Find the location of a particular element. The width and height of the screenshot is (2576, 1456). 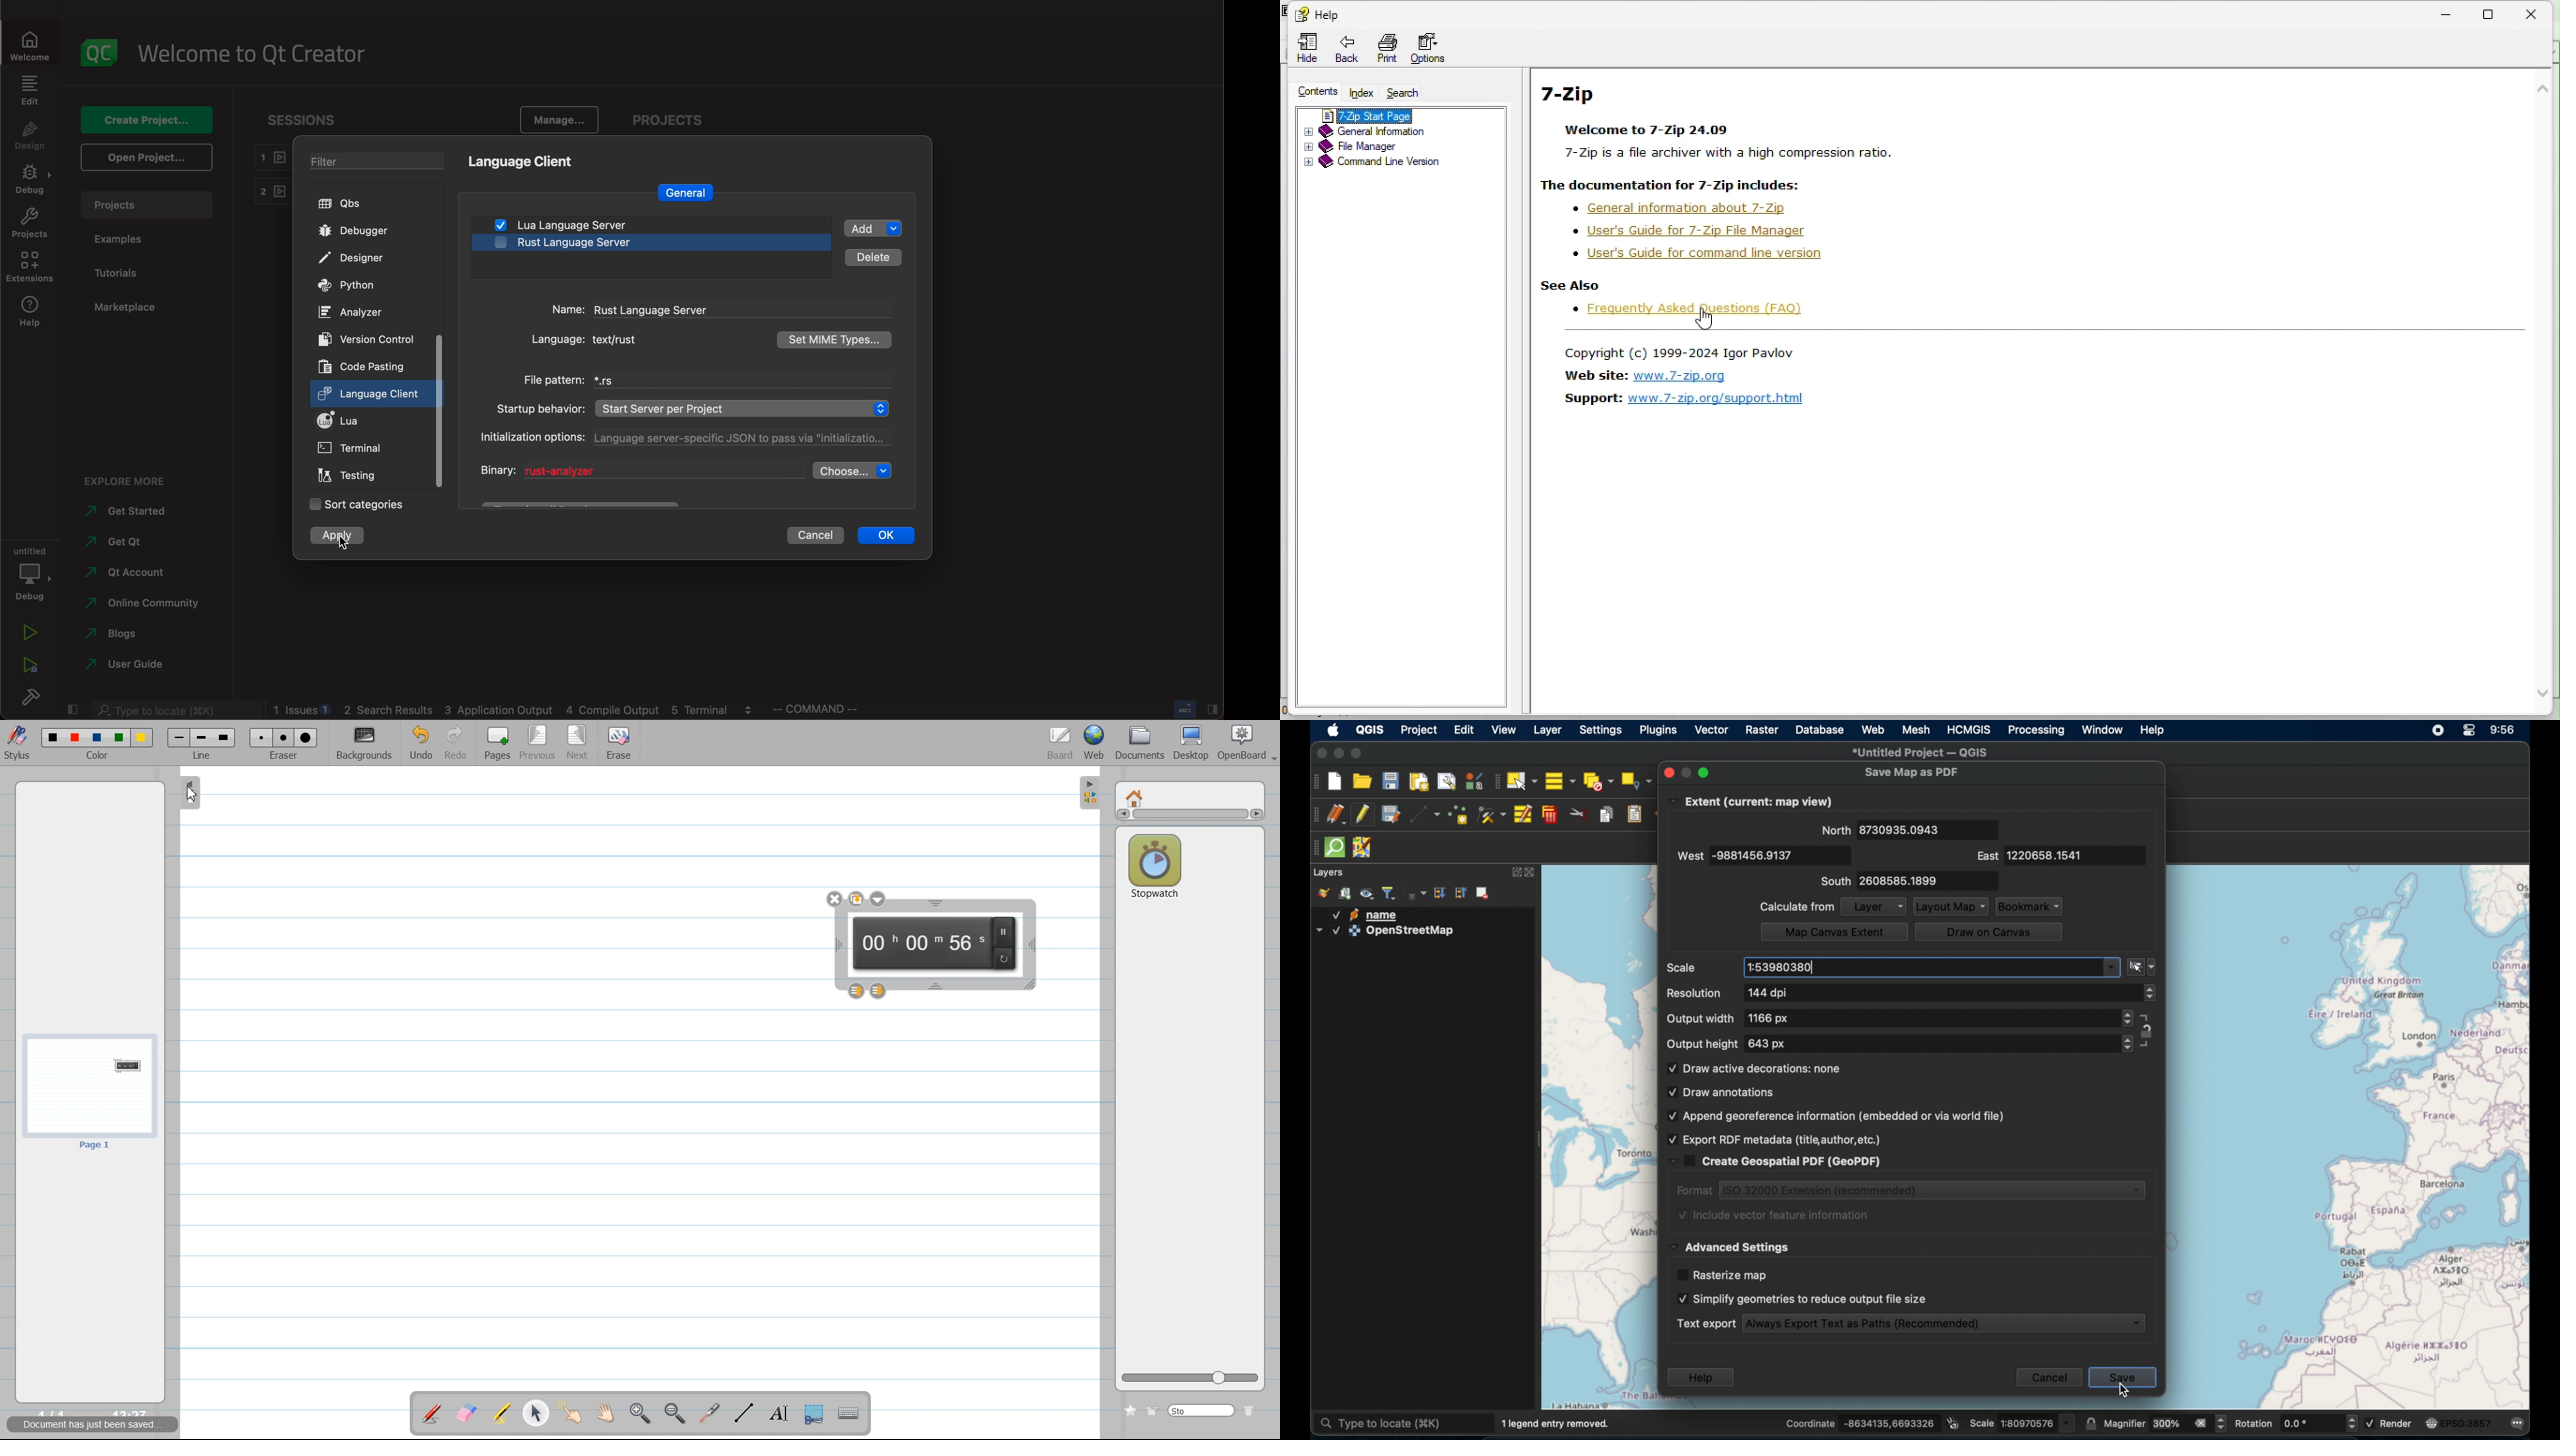

bookmark dropdown menu is located at coordinates (2030, 906).